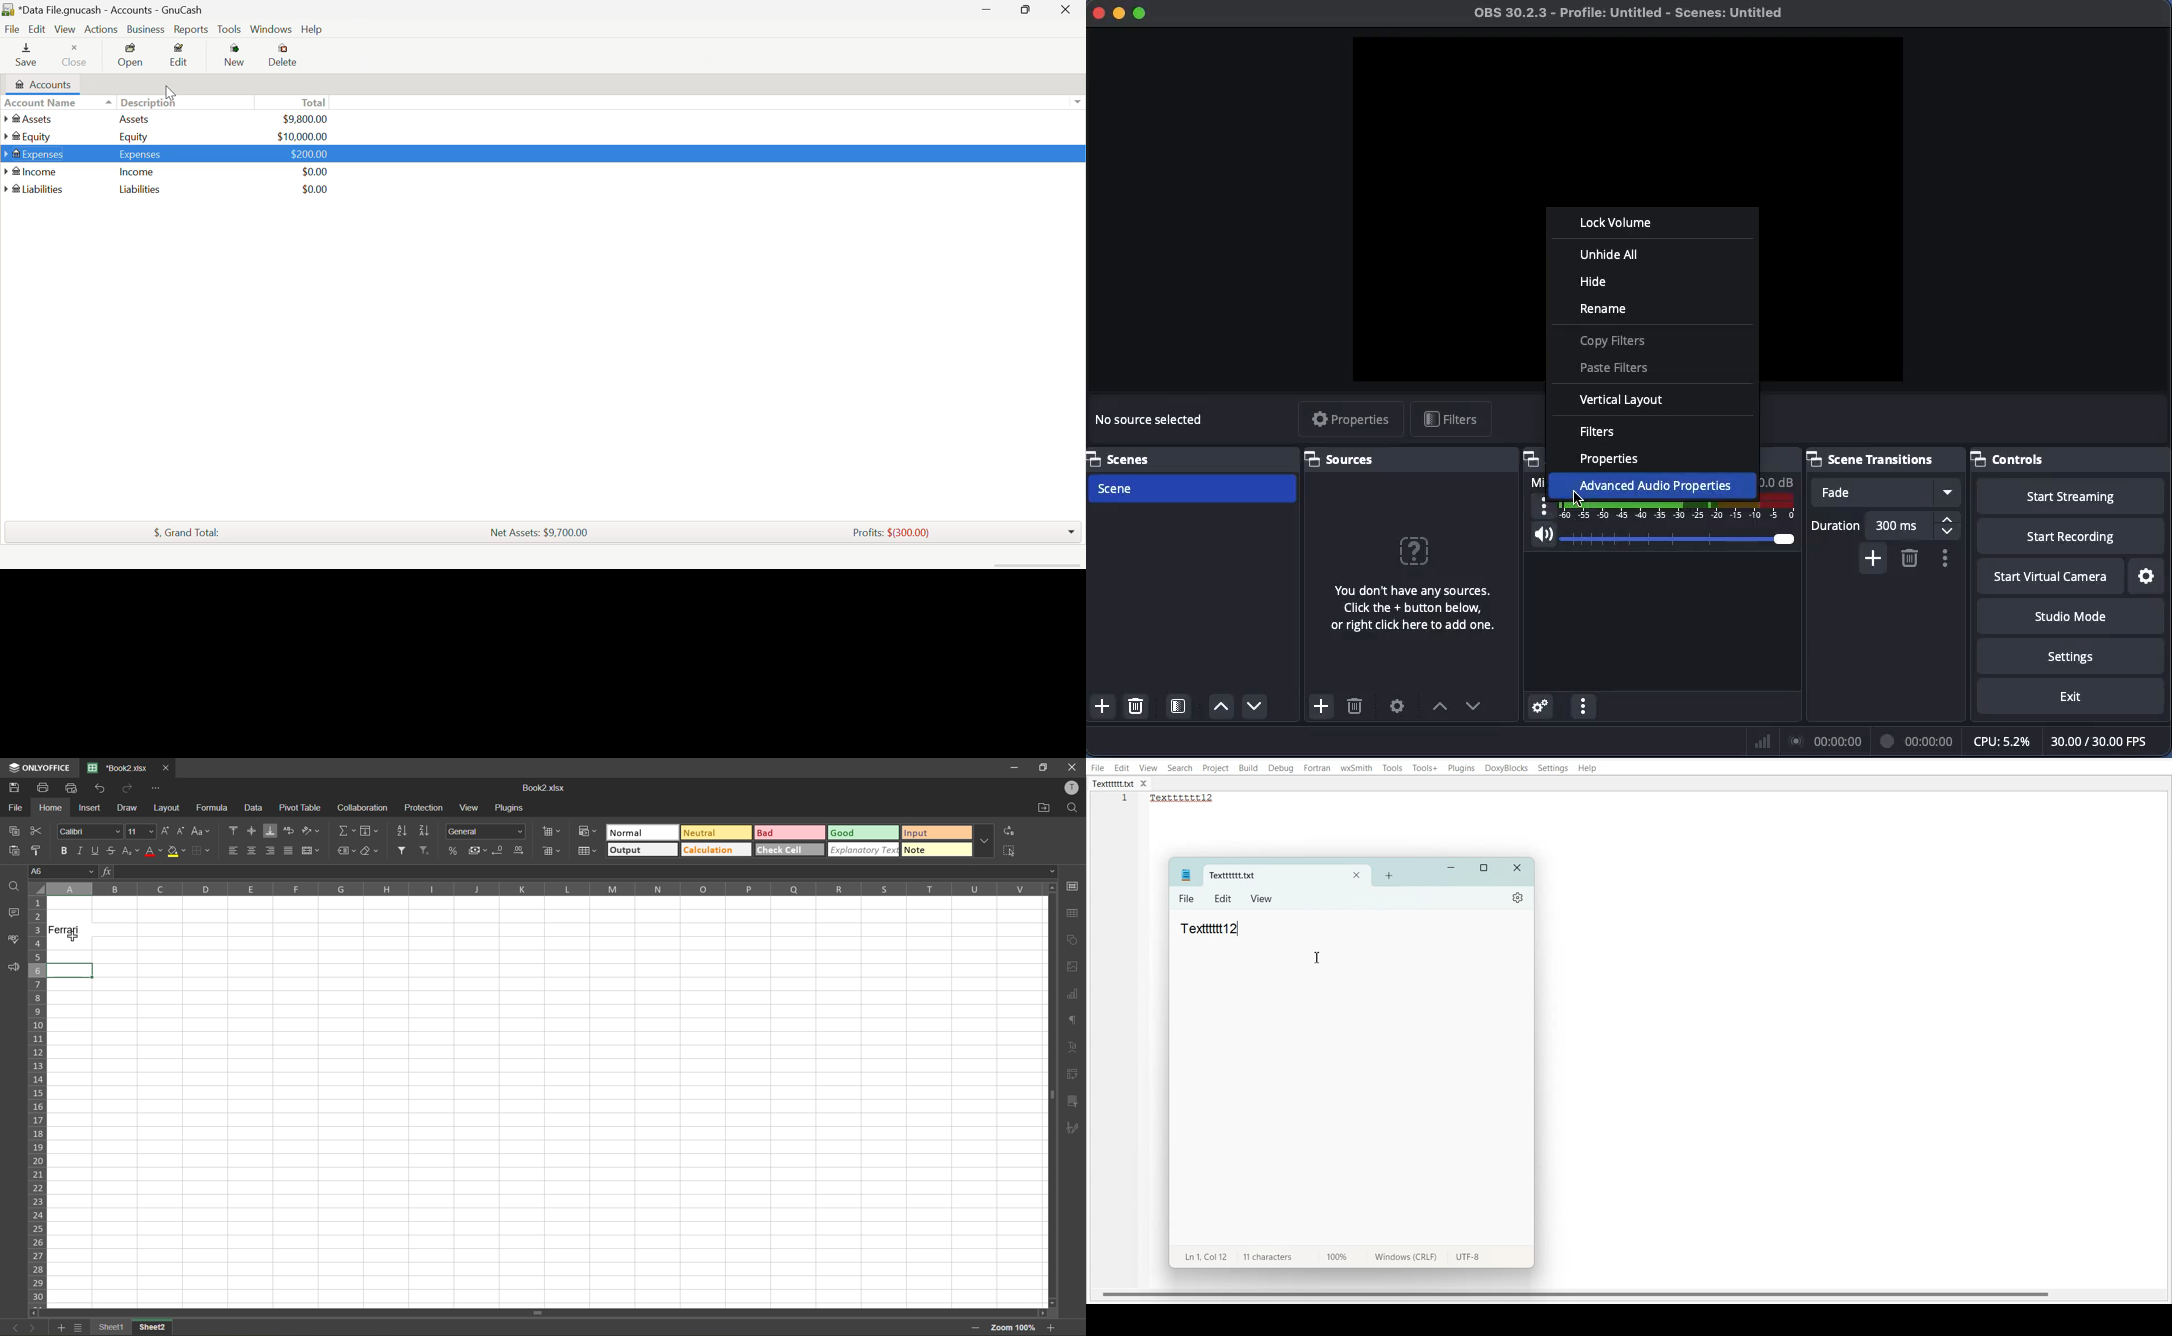 The height and width of the screenshot is (1344, 2184). Describe the element at coordinates (1603, 310) in the screenshot. I see `Rename` at that location.